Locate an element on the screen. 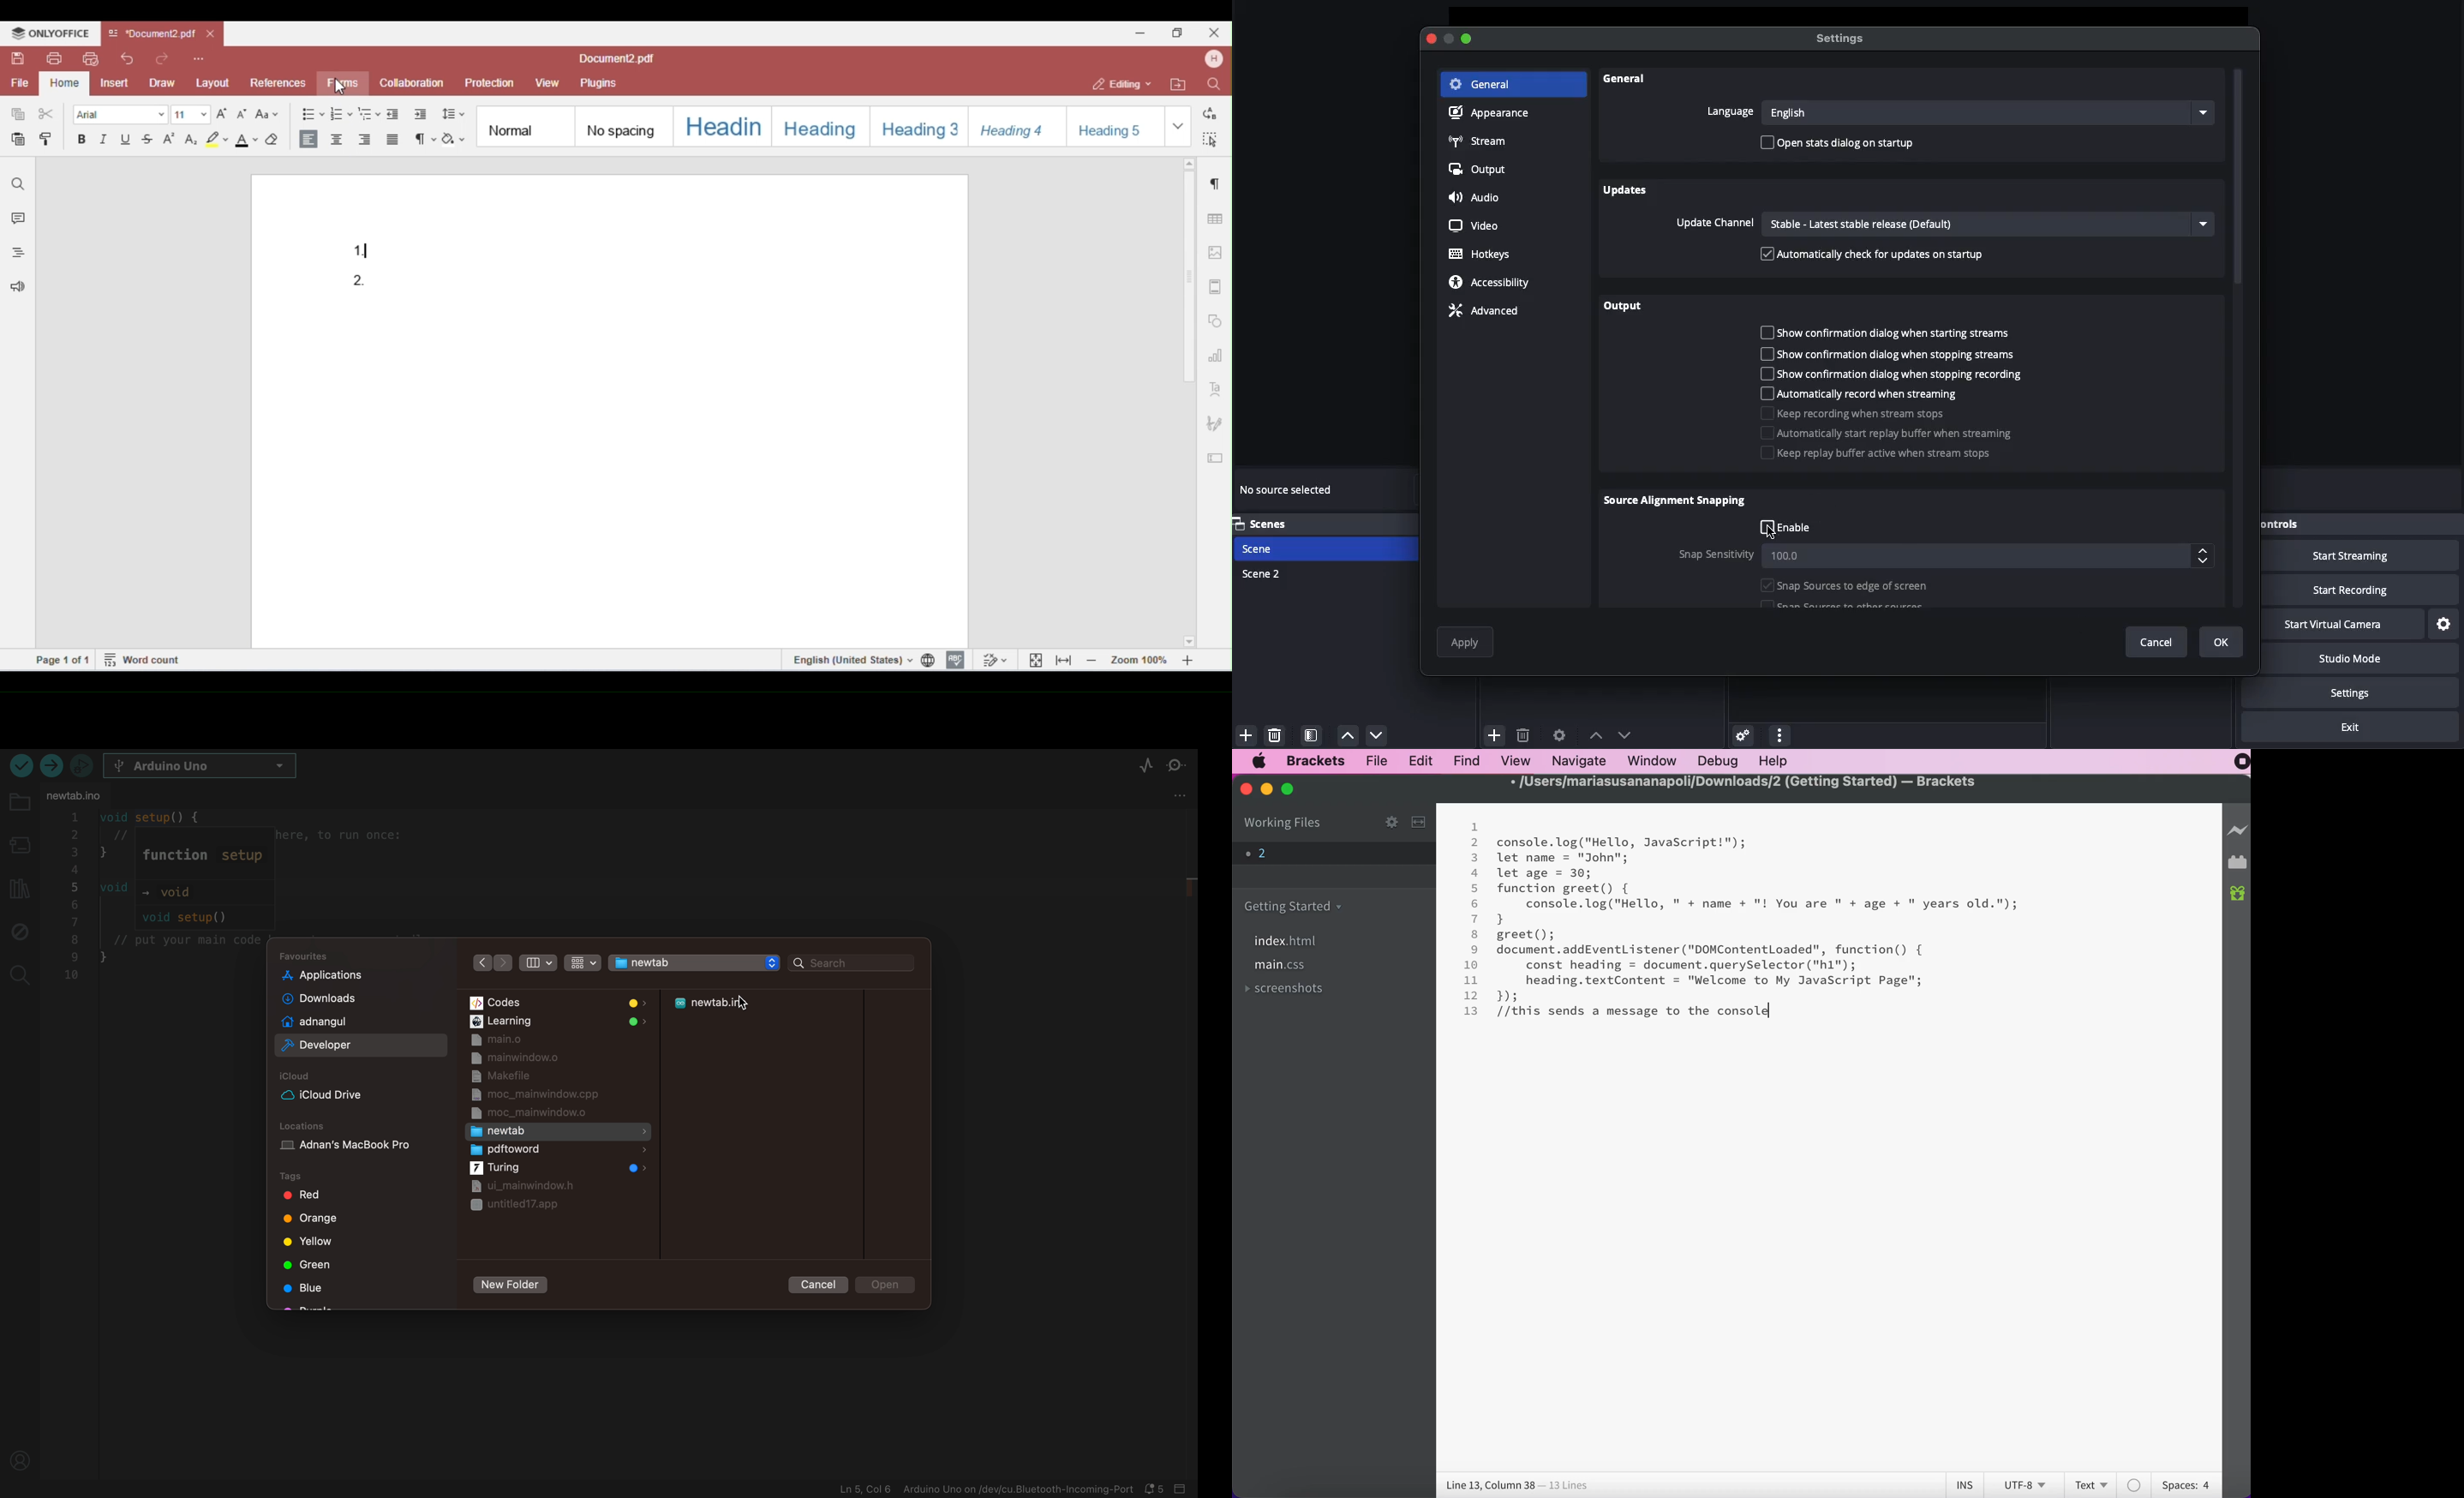 This screenshot has height=1512, width=2464. Snap sensitivity is located at coordinates (1944, 556).